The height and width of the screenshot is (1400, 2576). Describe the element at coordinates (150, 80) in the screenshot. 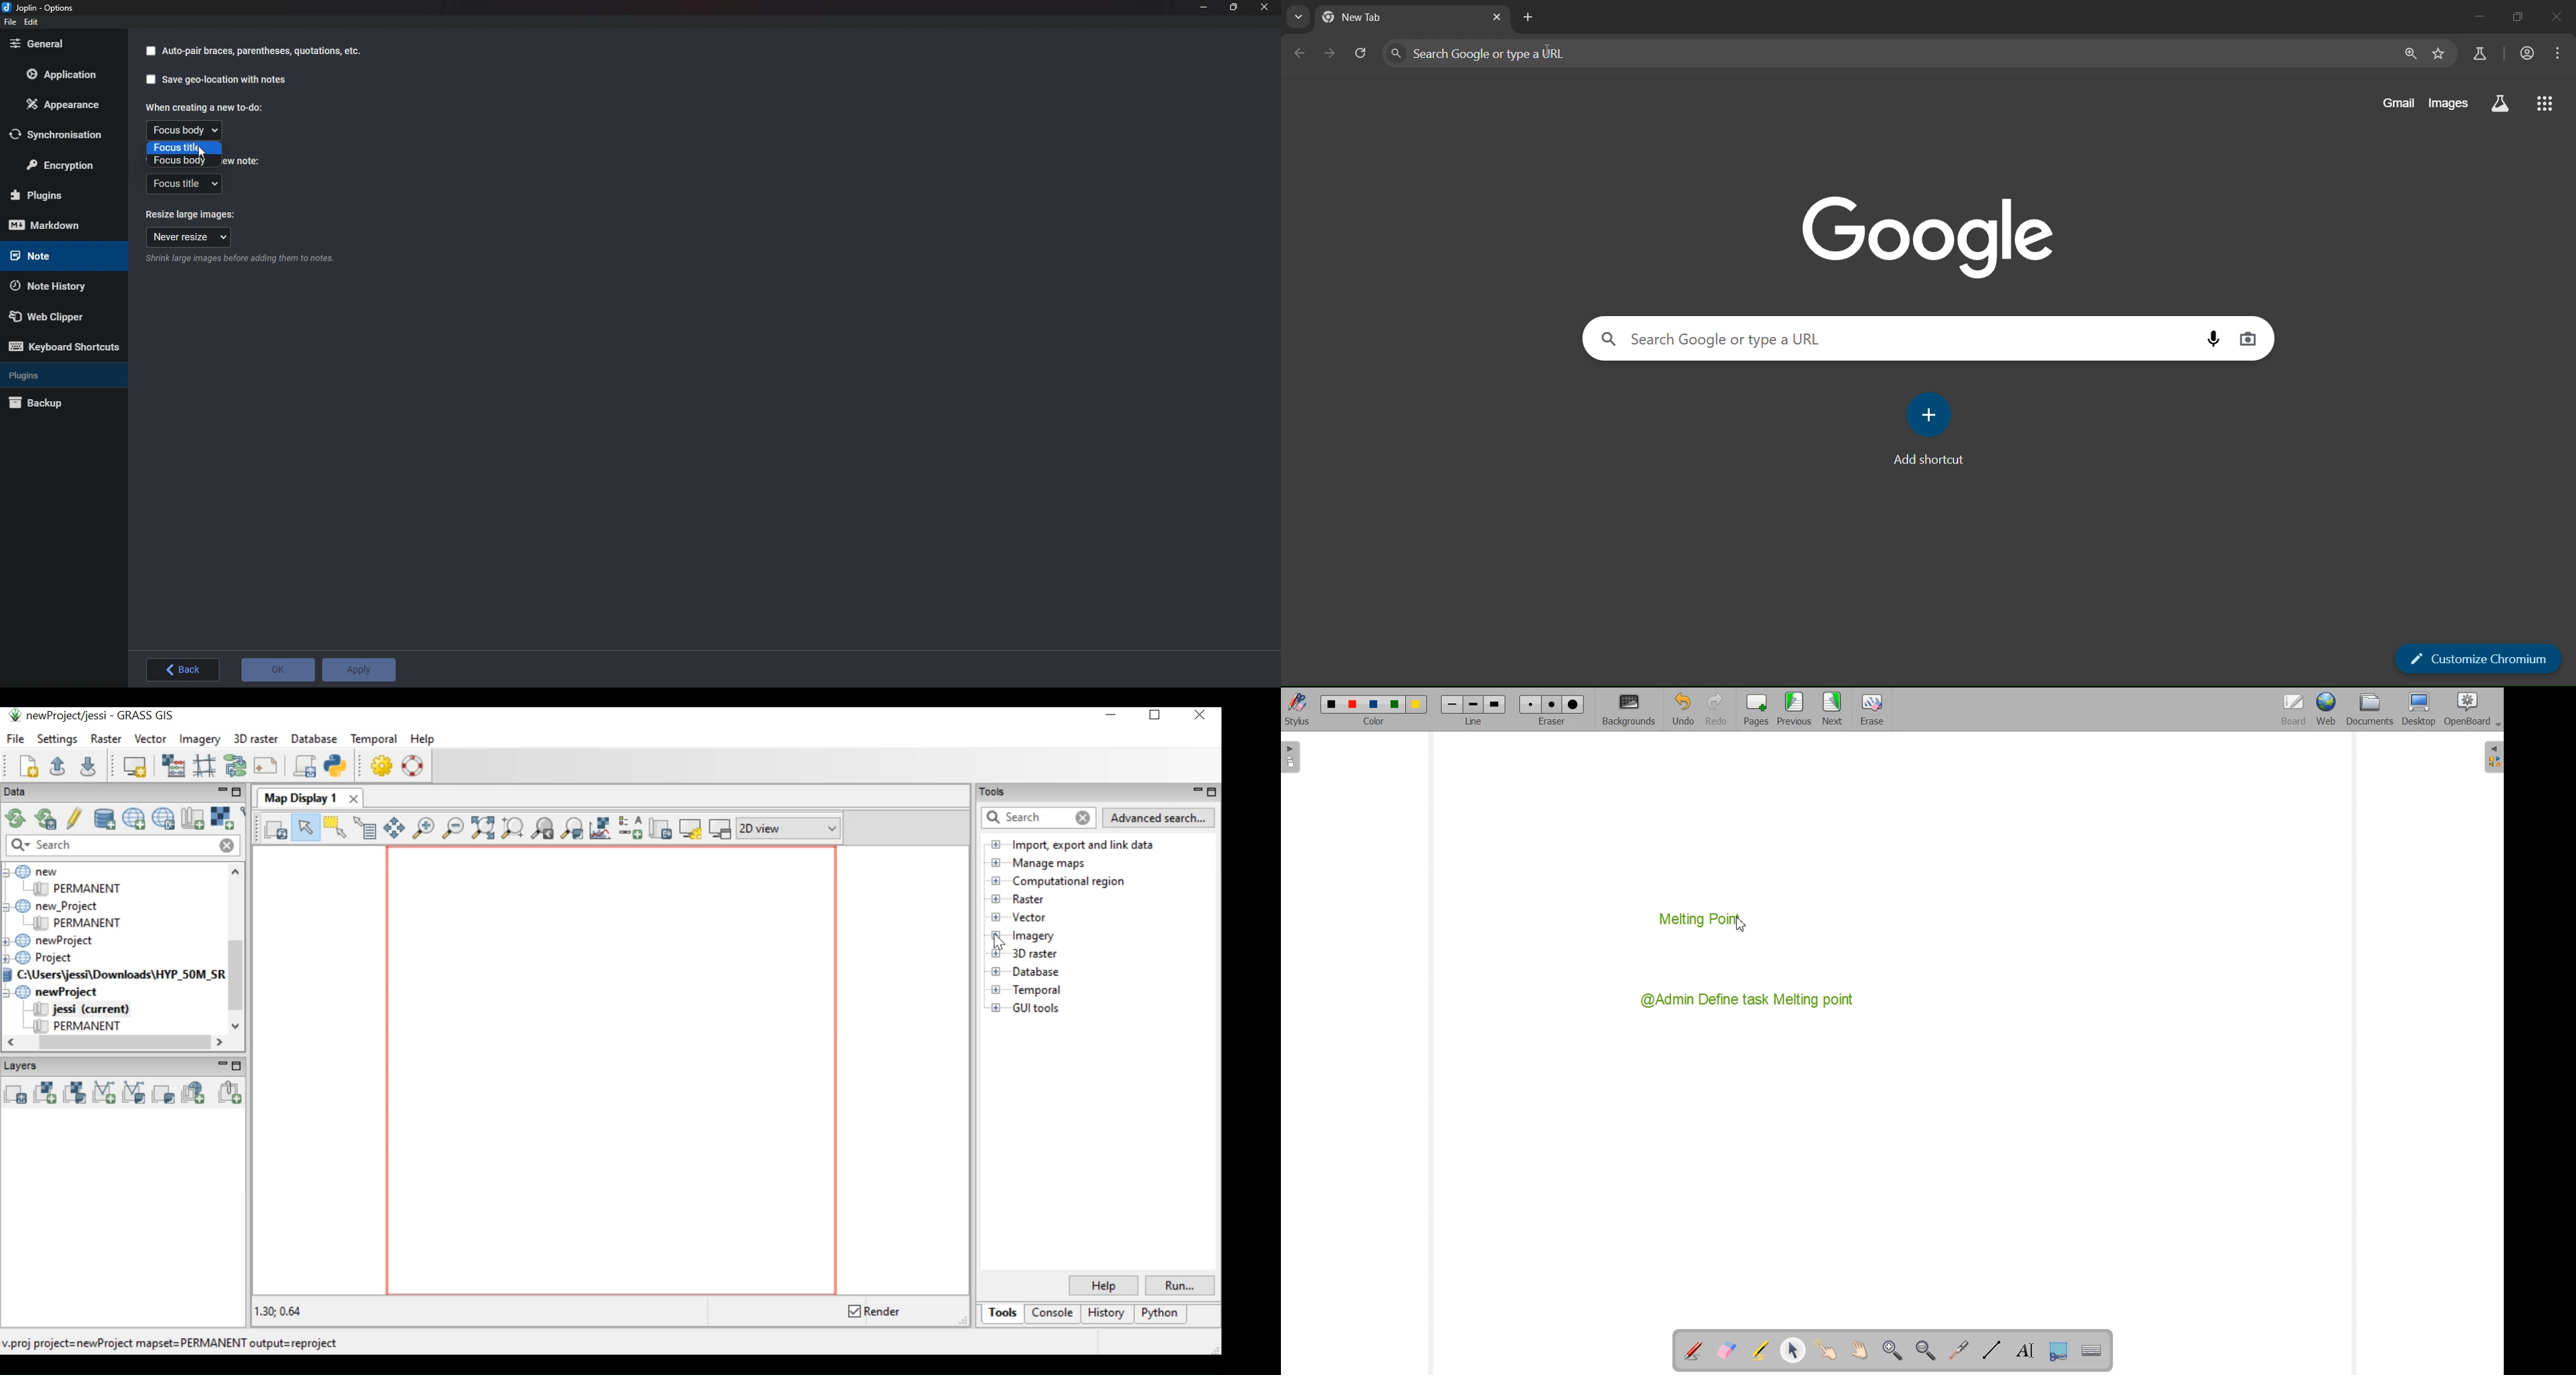

I see `checkbox` at that location.